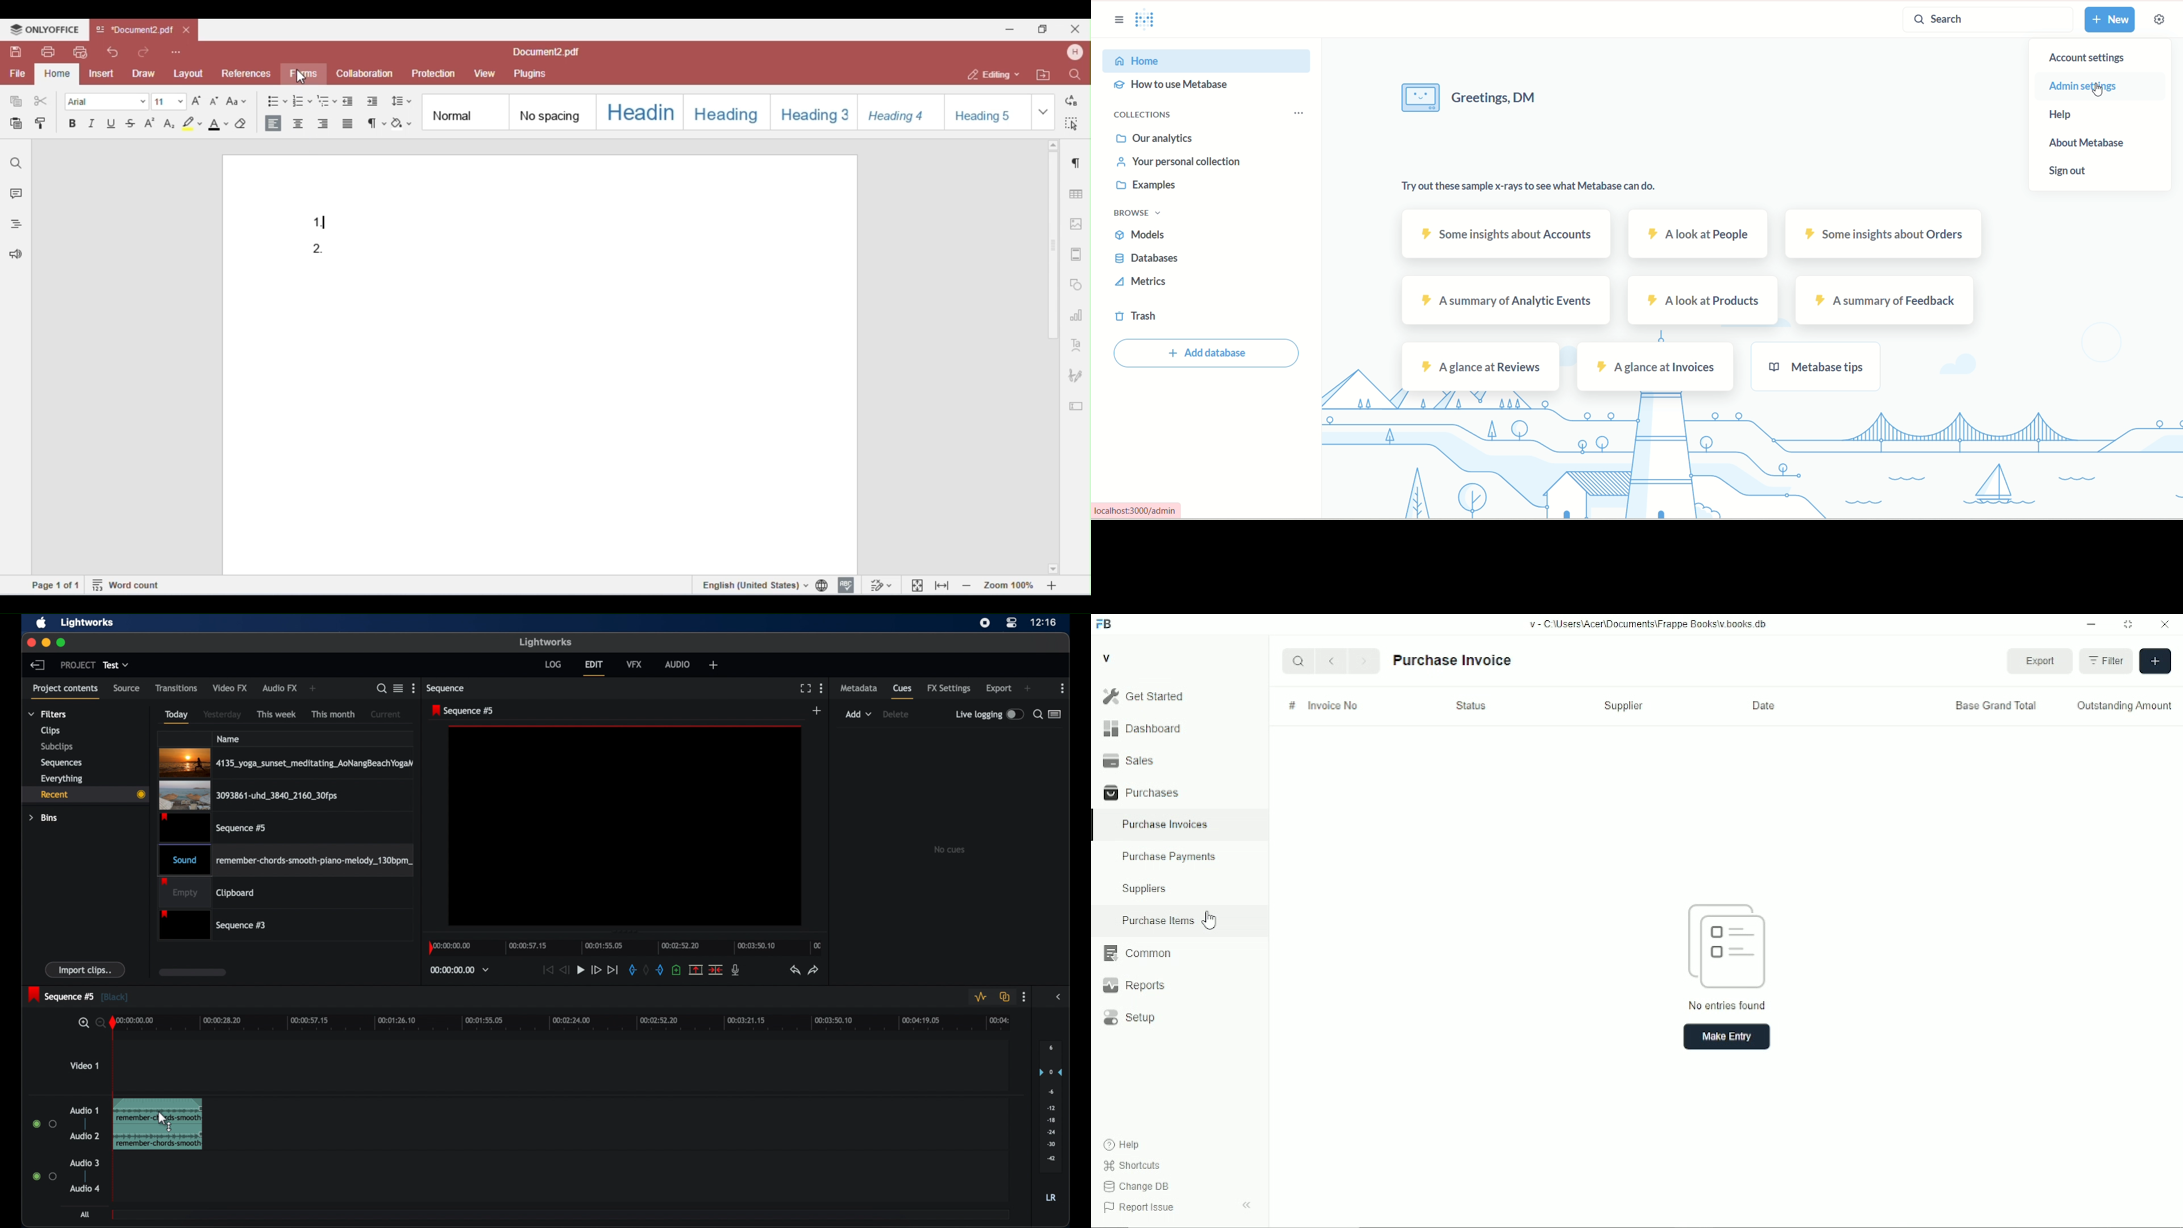  Describe the element at coordinates (1138, 953) in the screenshot. I see `common` at that location.